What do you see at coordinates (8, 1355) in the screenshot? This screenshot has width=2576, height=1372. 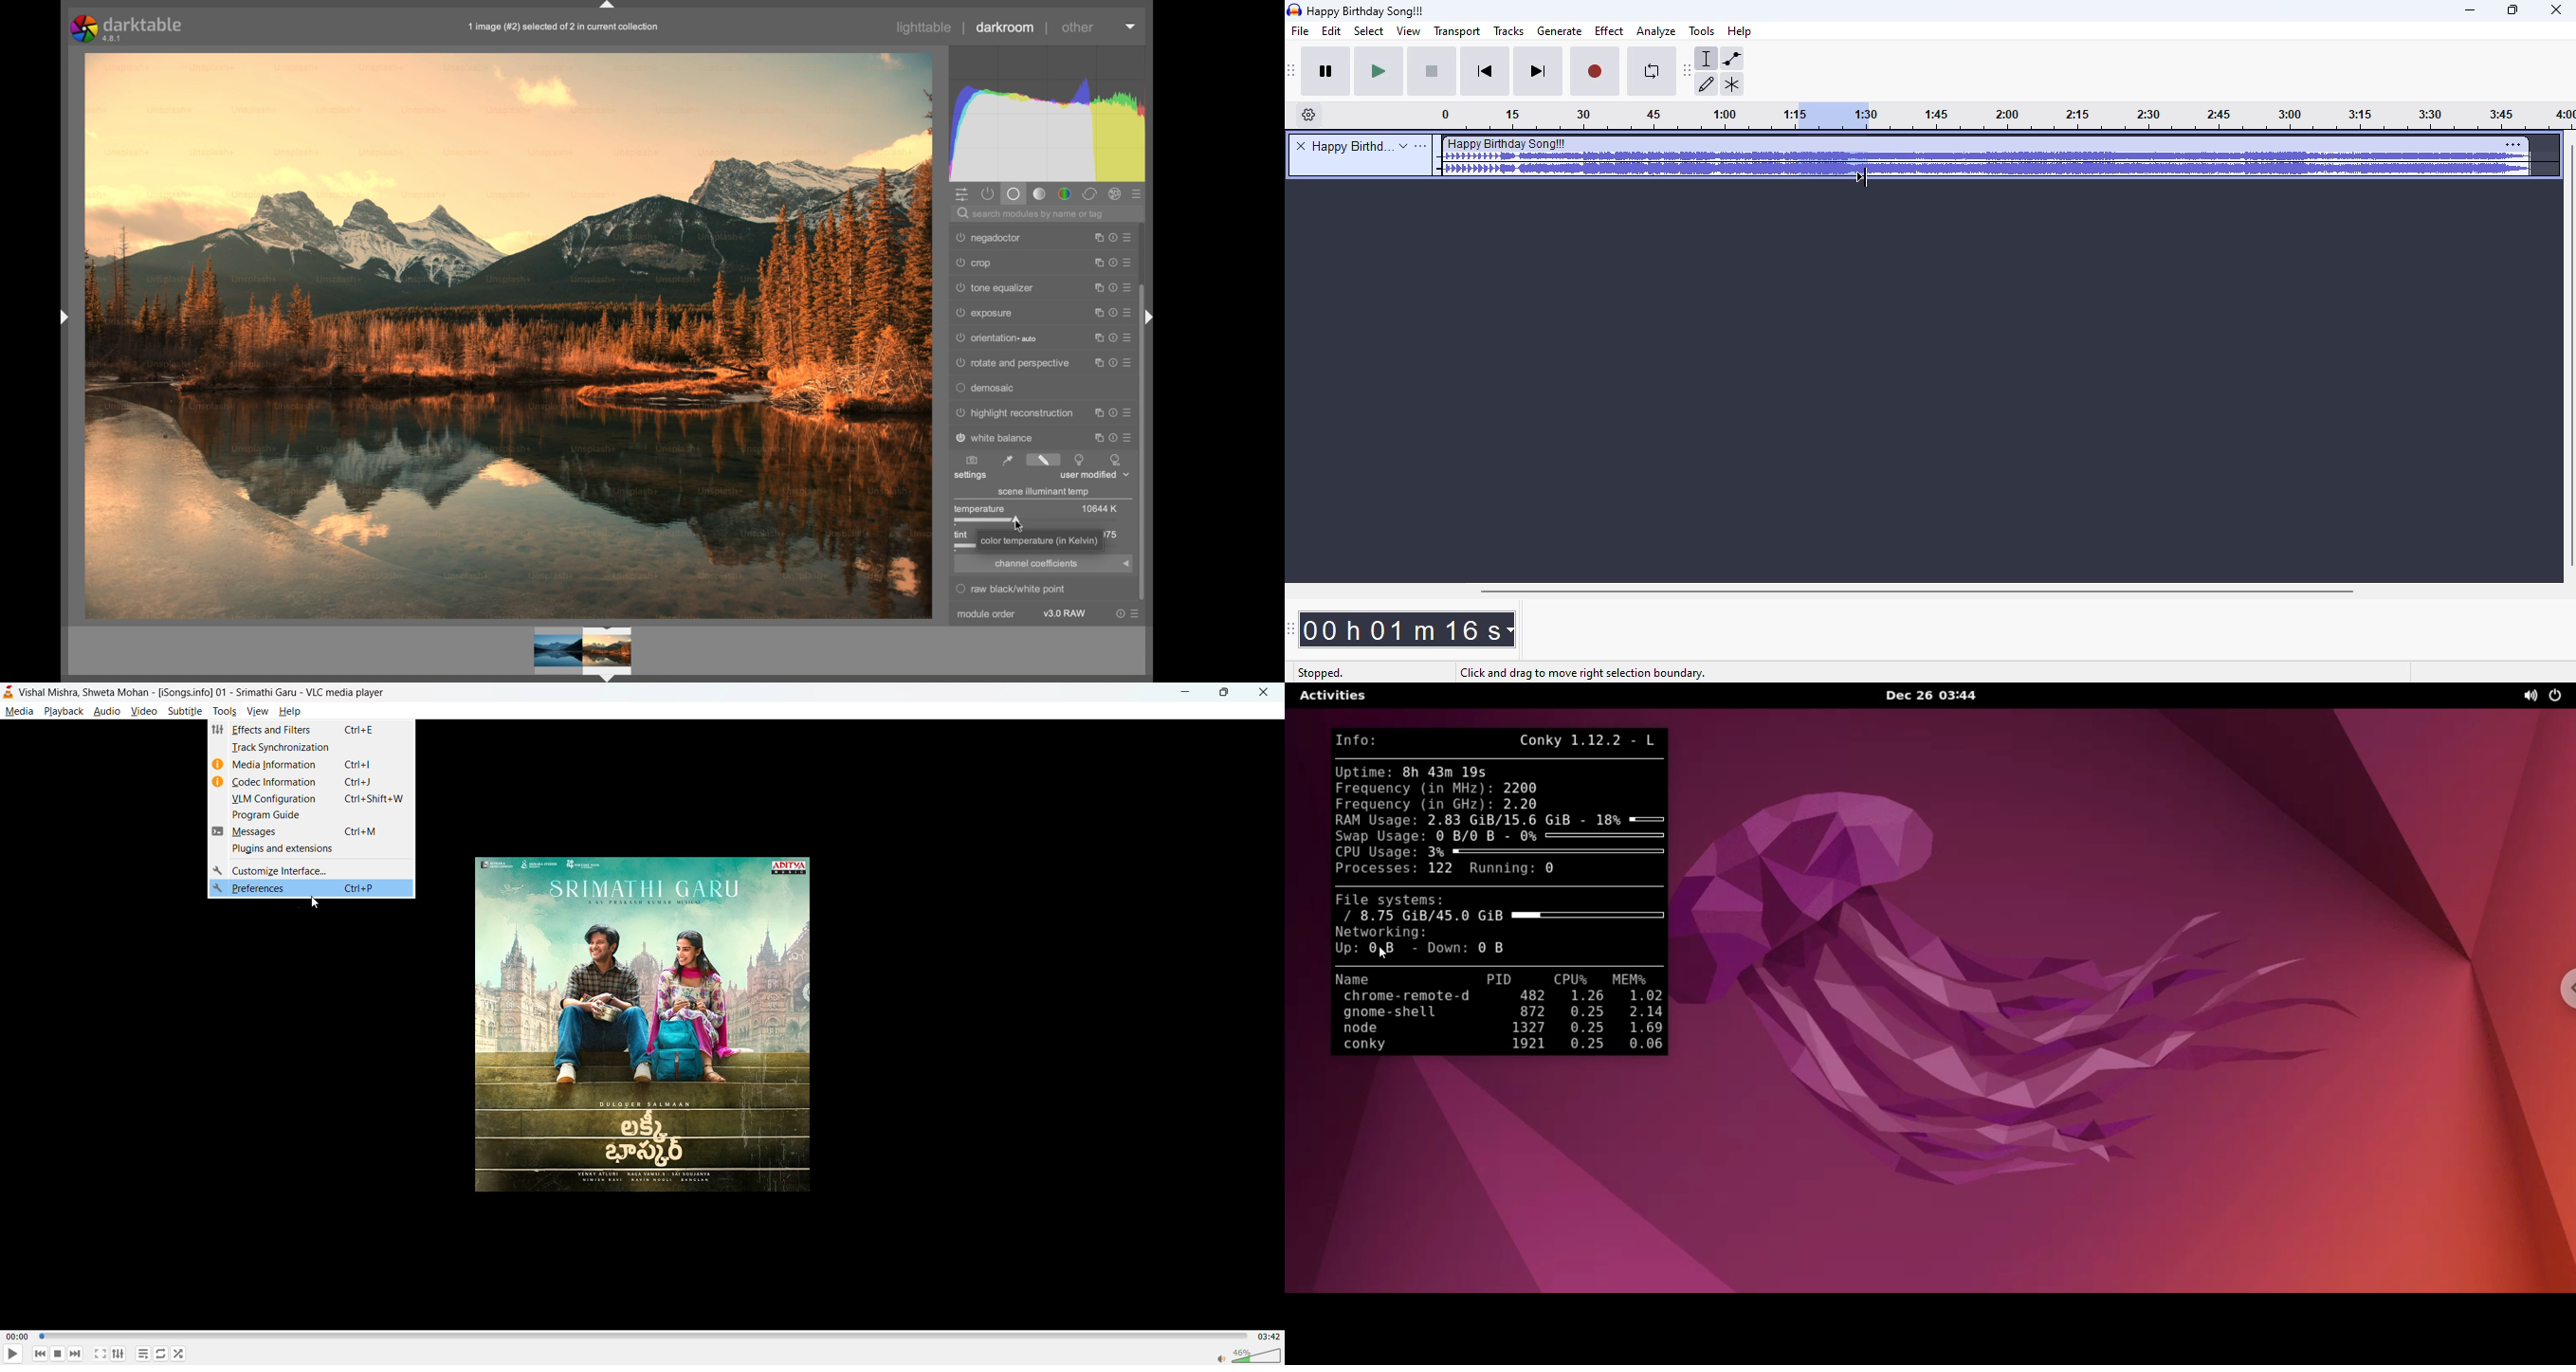 I see `play` at bounding box center [8, 1355].